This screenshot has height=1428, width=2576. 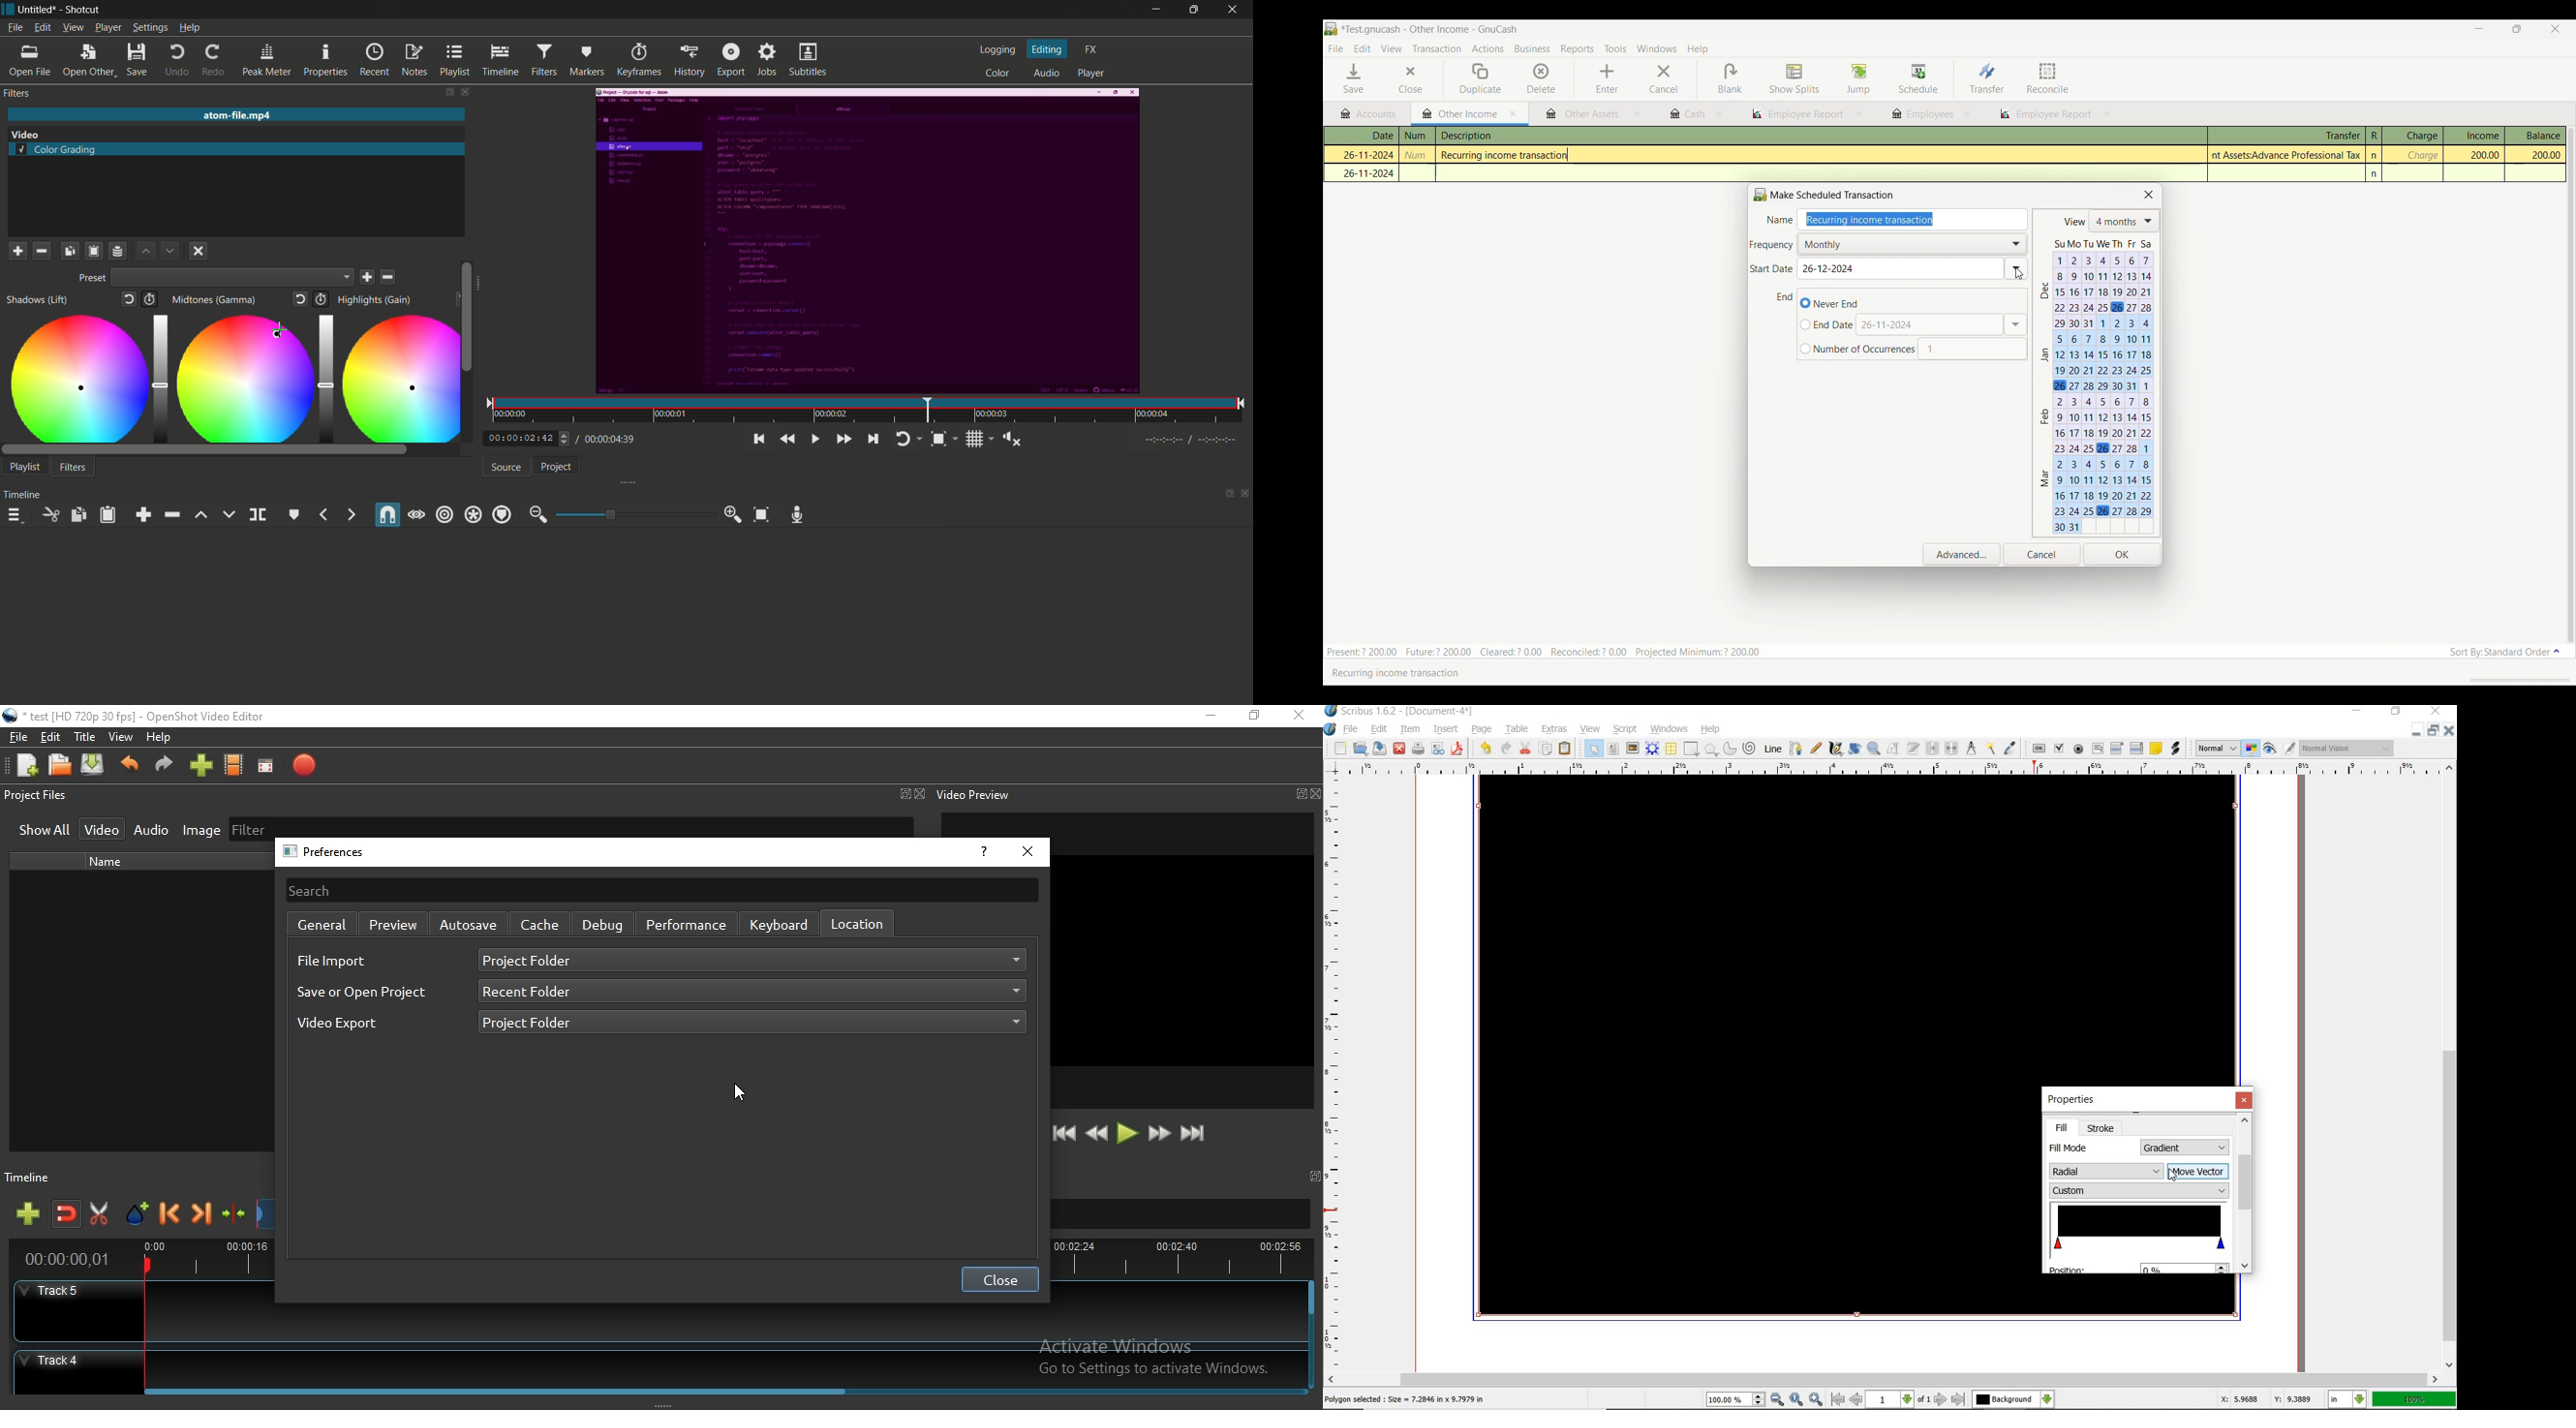 What do you see at coordinates (82, 9) in the screenshot?
I see `app name` at bounding box center [82, 9].